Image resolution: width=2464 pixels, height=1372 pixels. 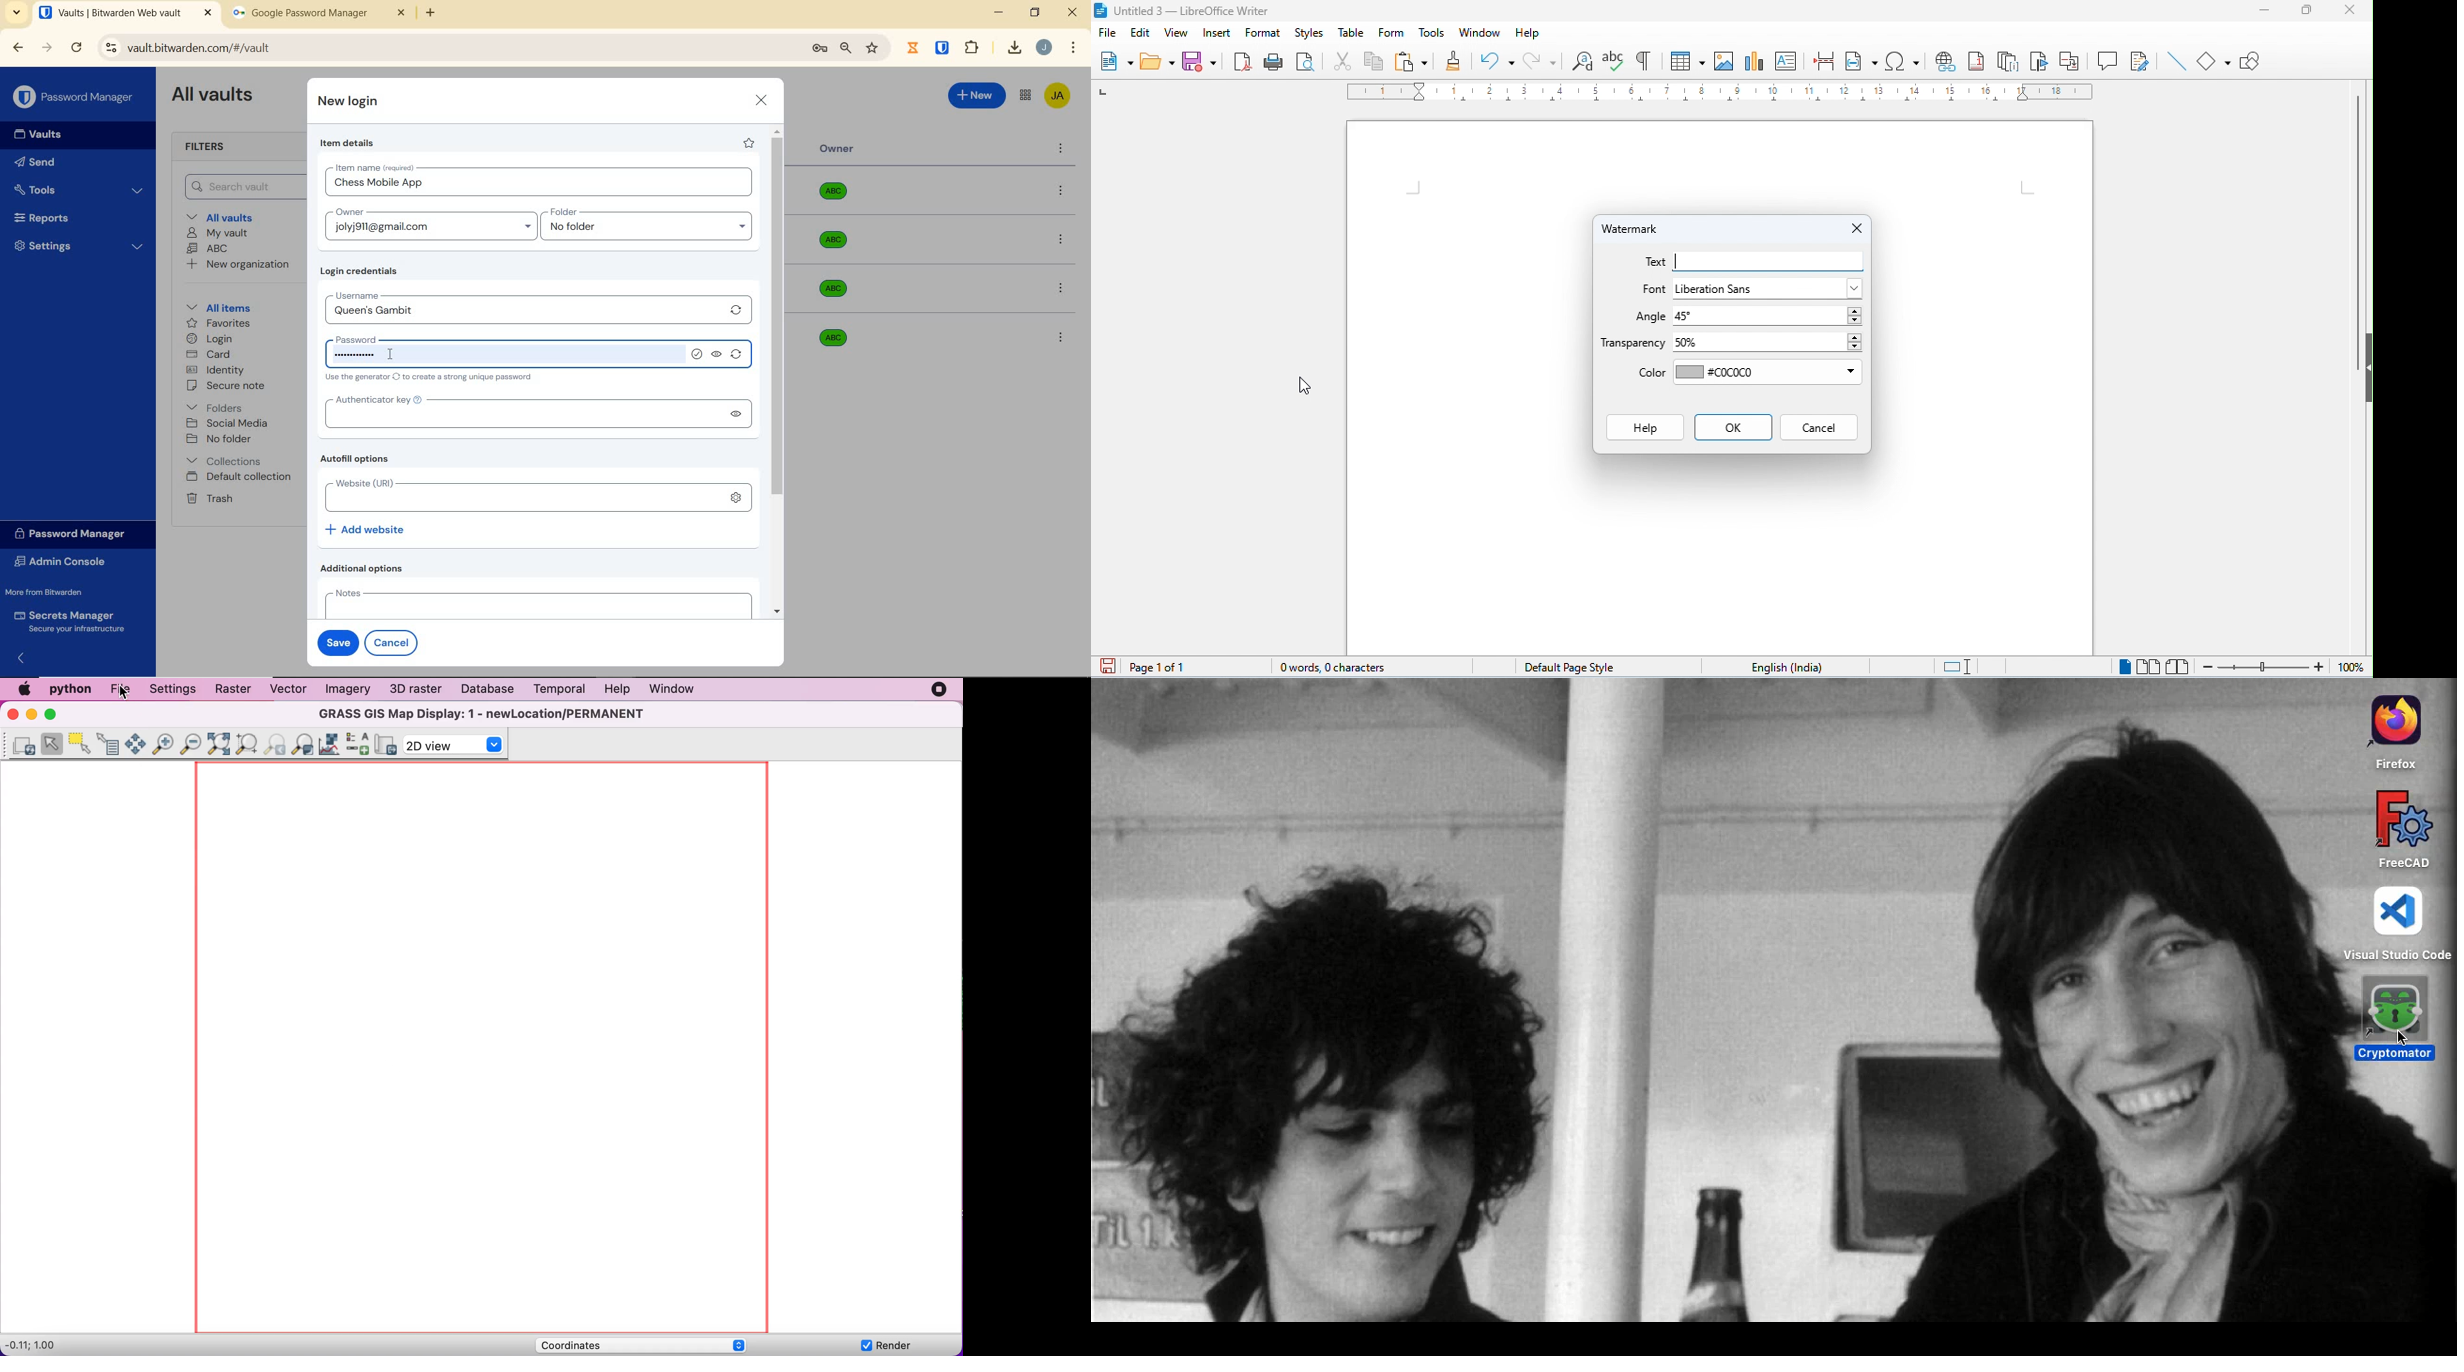 What do you see at coordinates (1528, 34) in the screenshot?
I see `help` at bounding box center [1528, 34].